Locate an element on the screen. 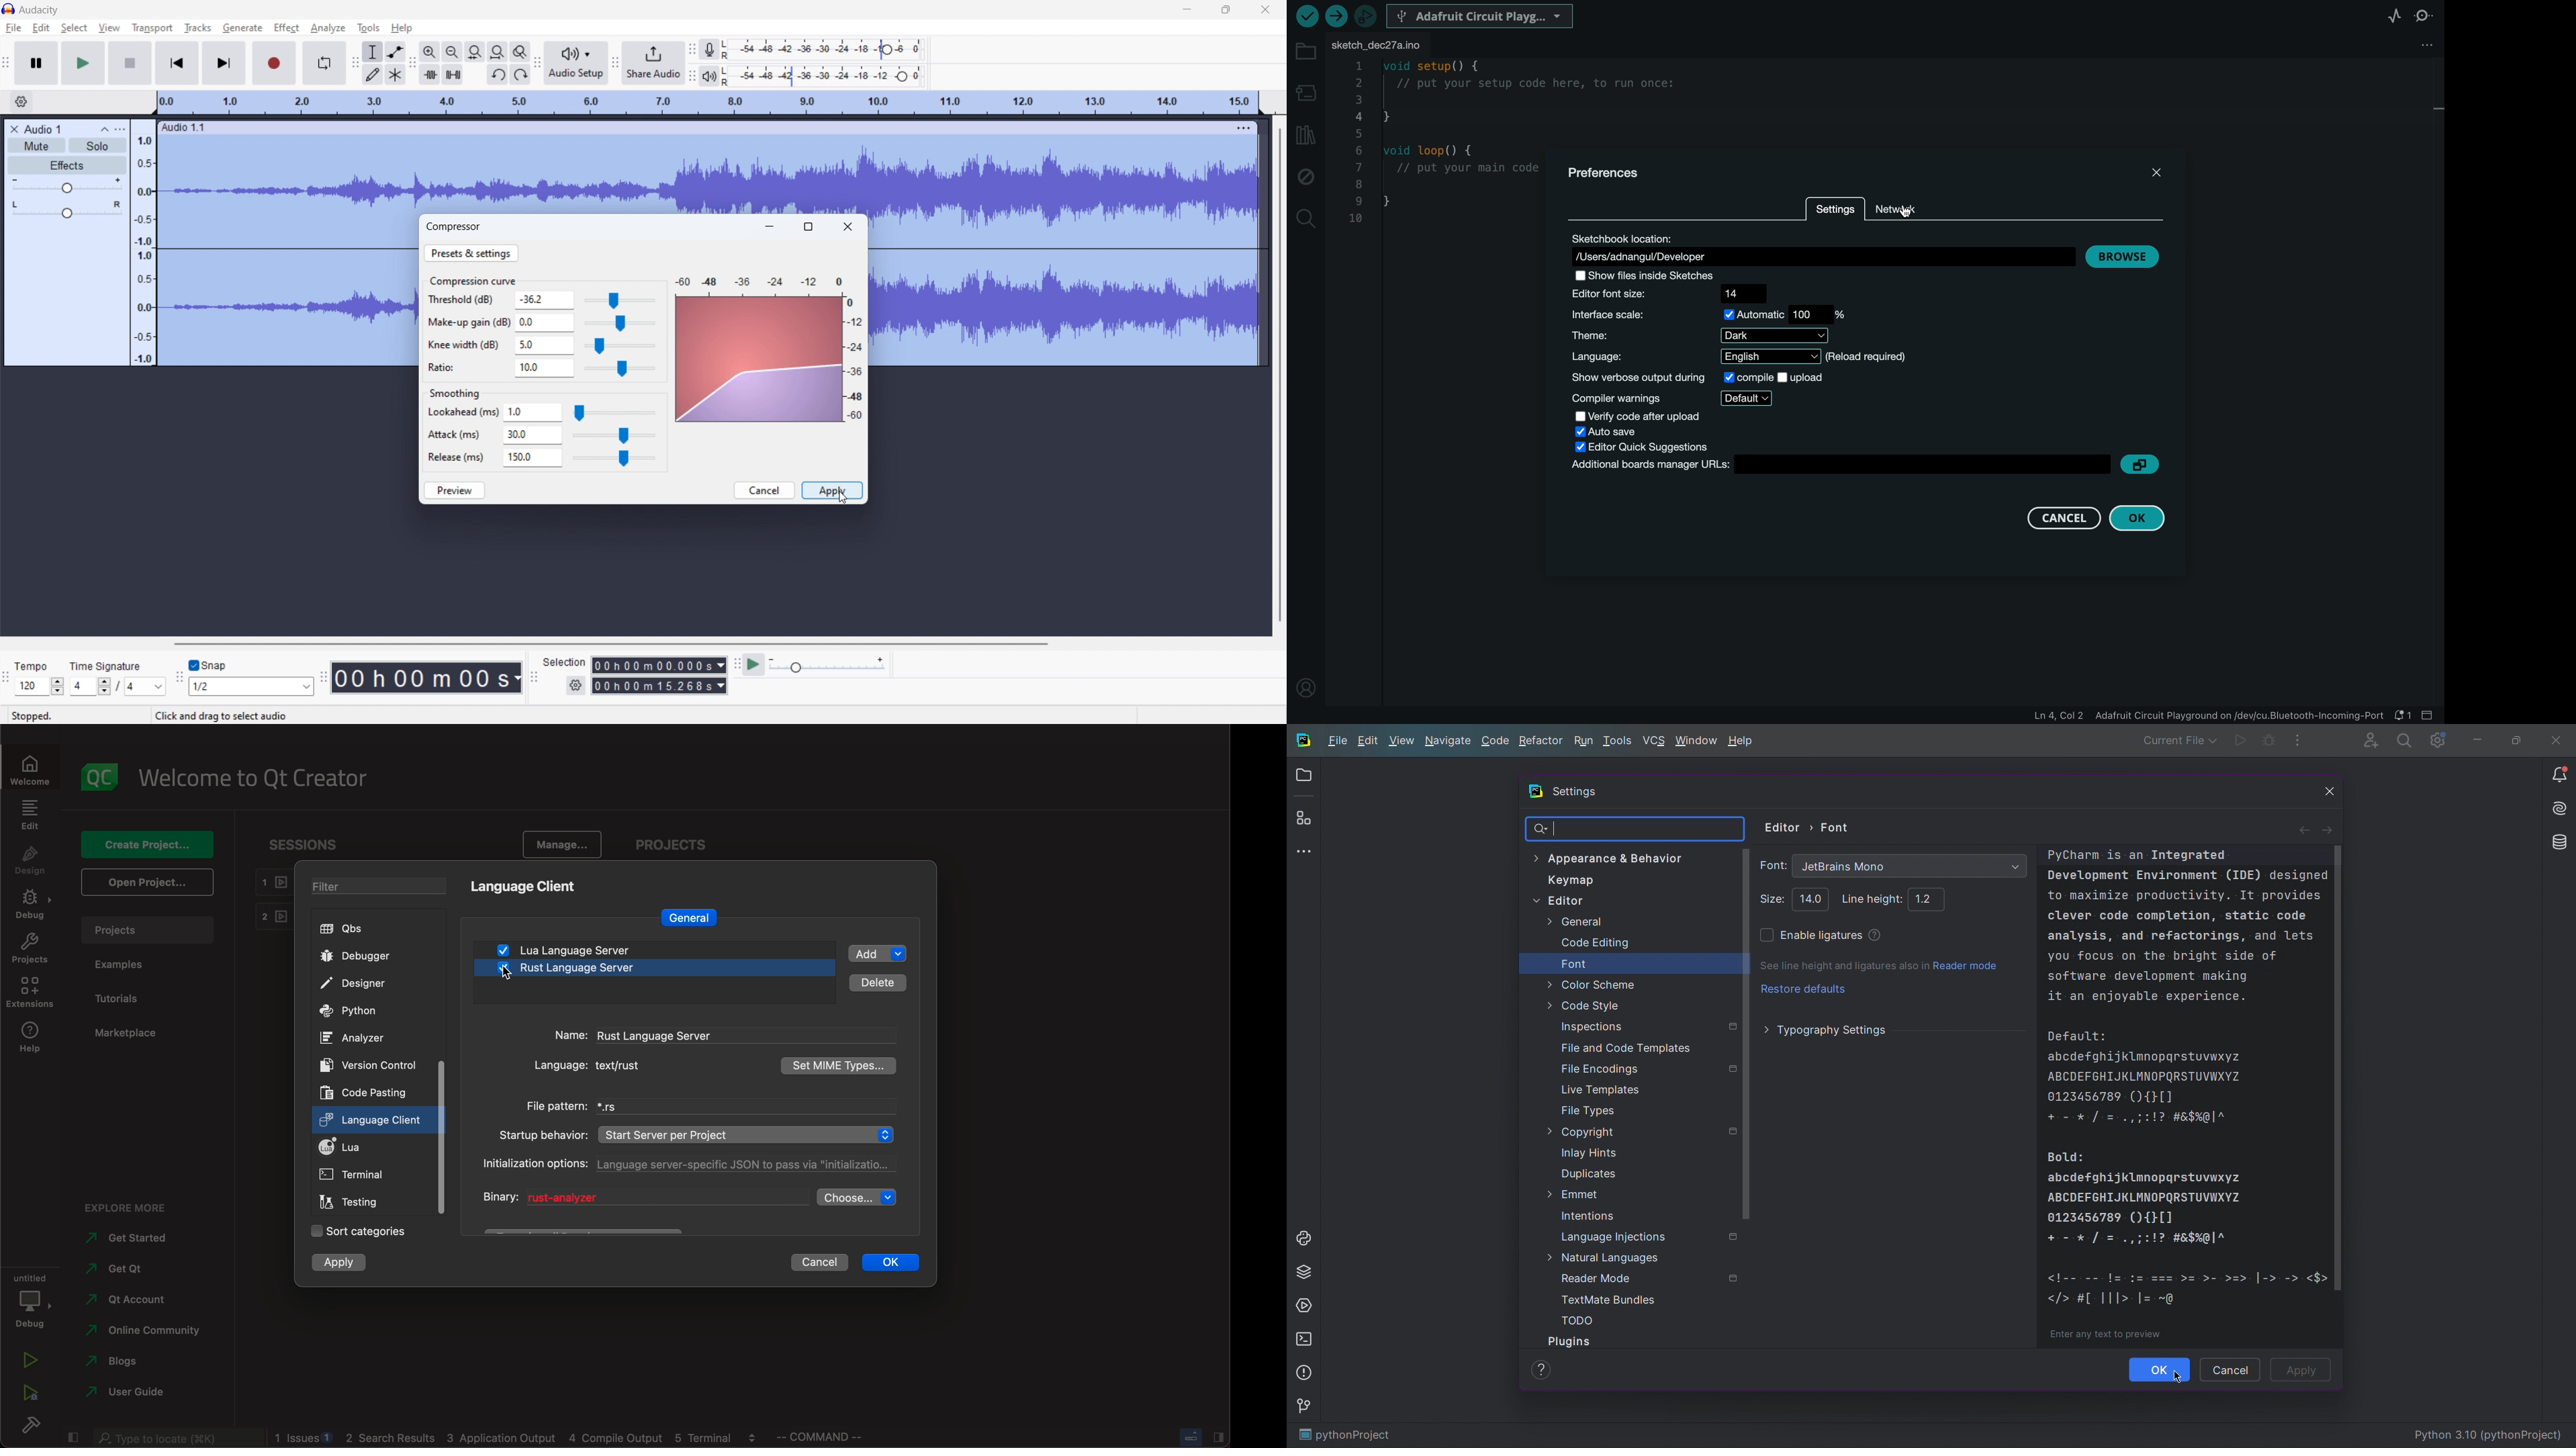 The height and width of the screenshot is (1456, 2576). presets & settings is located at coordinates (471, 253).